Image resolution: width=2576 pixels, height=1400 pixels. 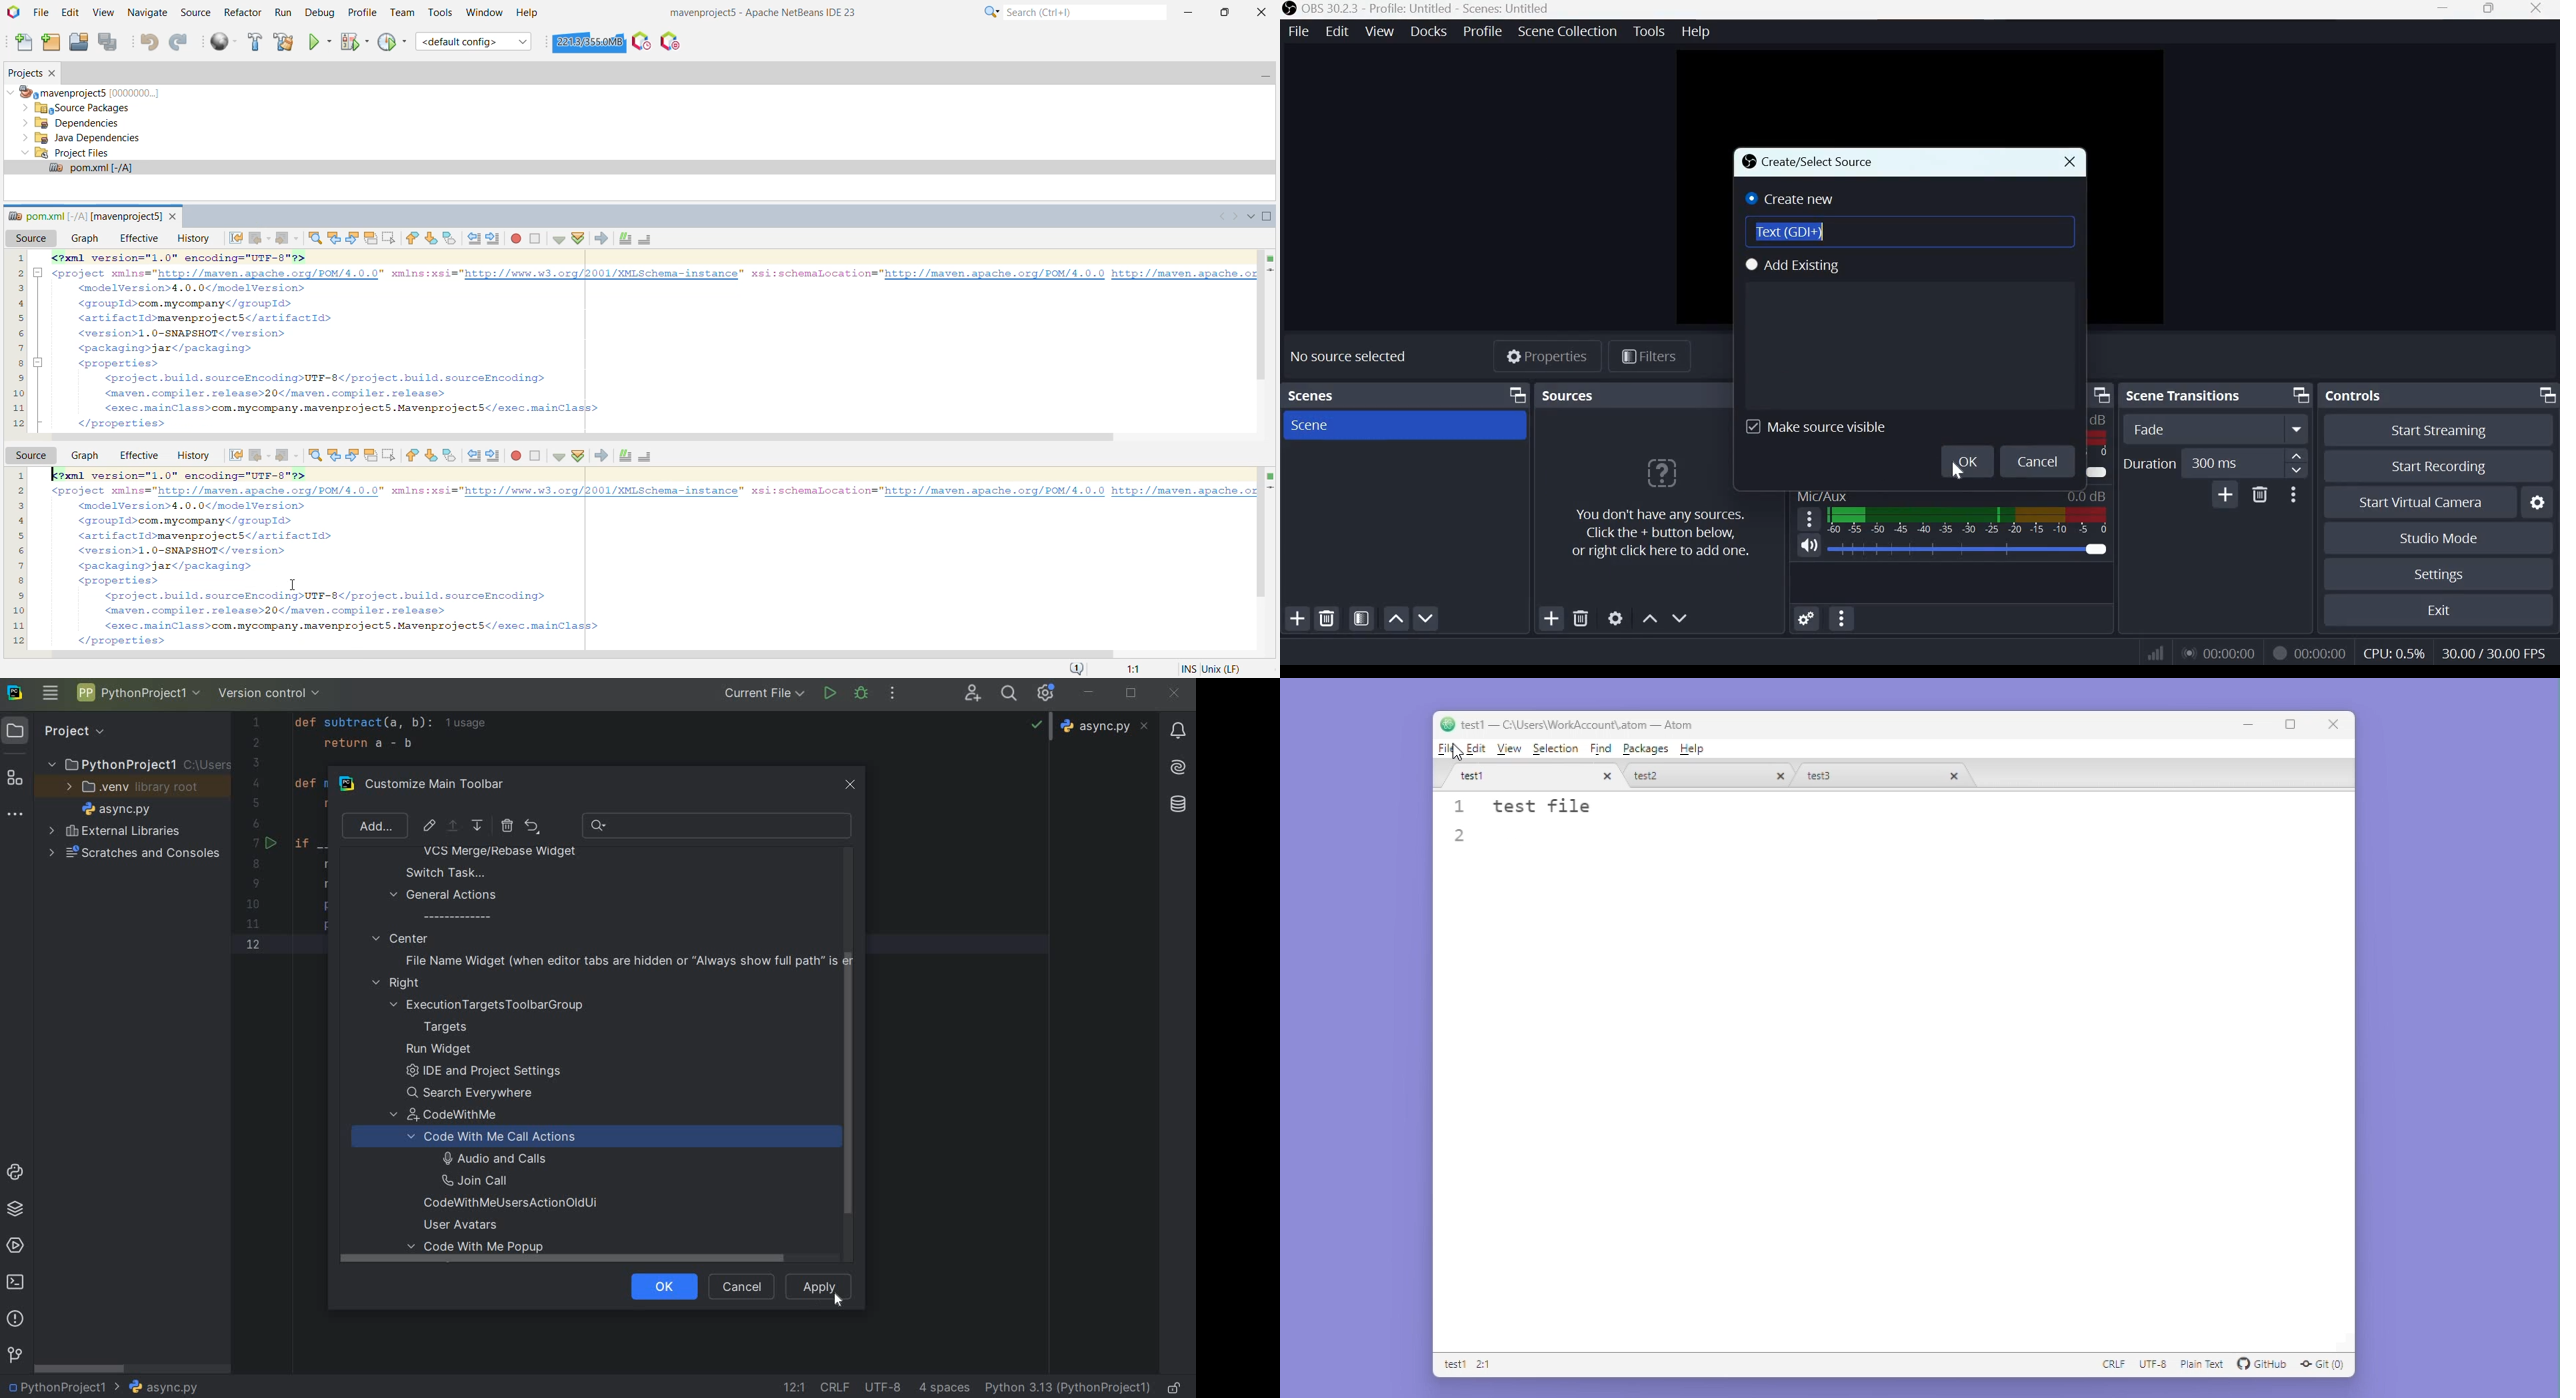 I want to click on Test 3, so click(x=1850, y=775).